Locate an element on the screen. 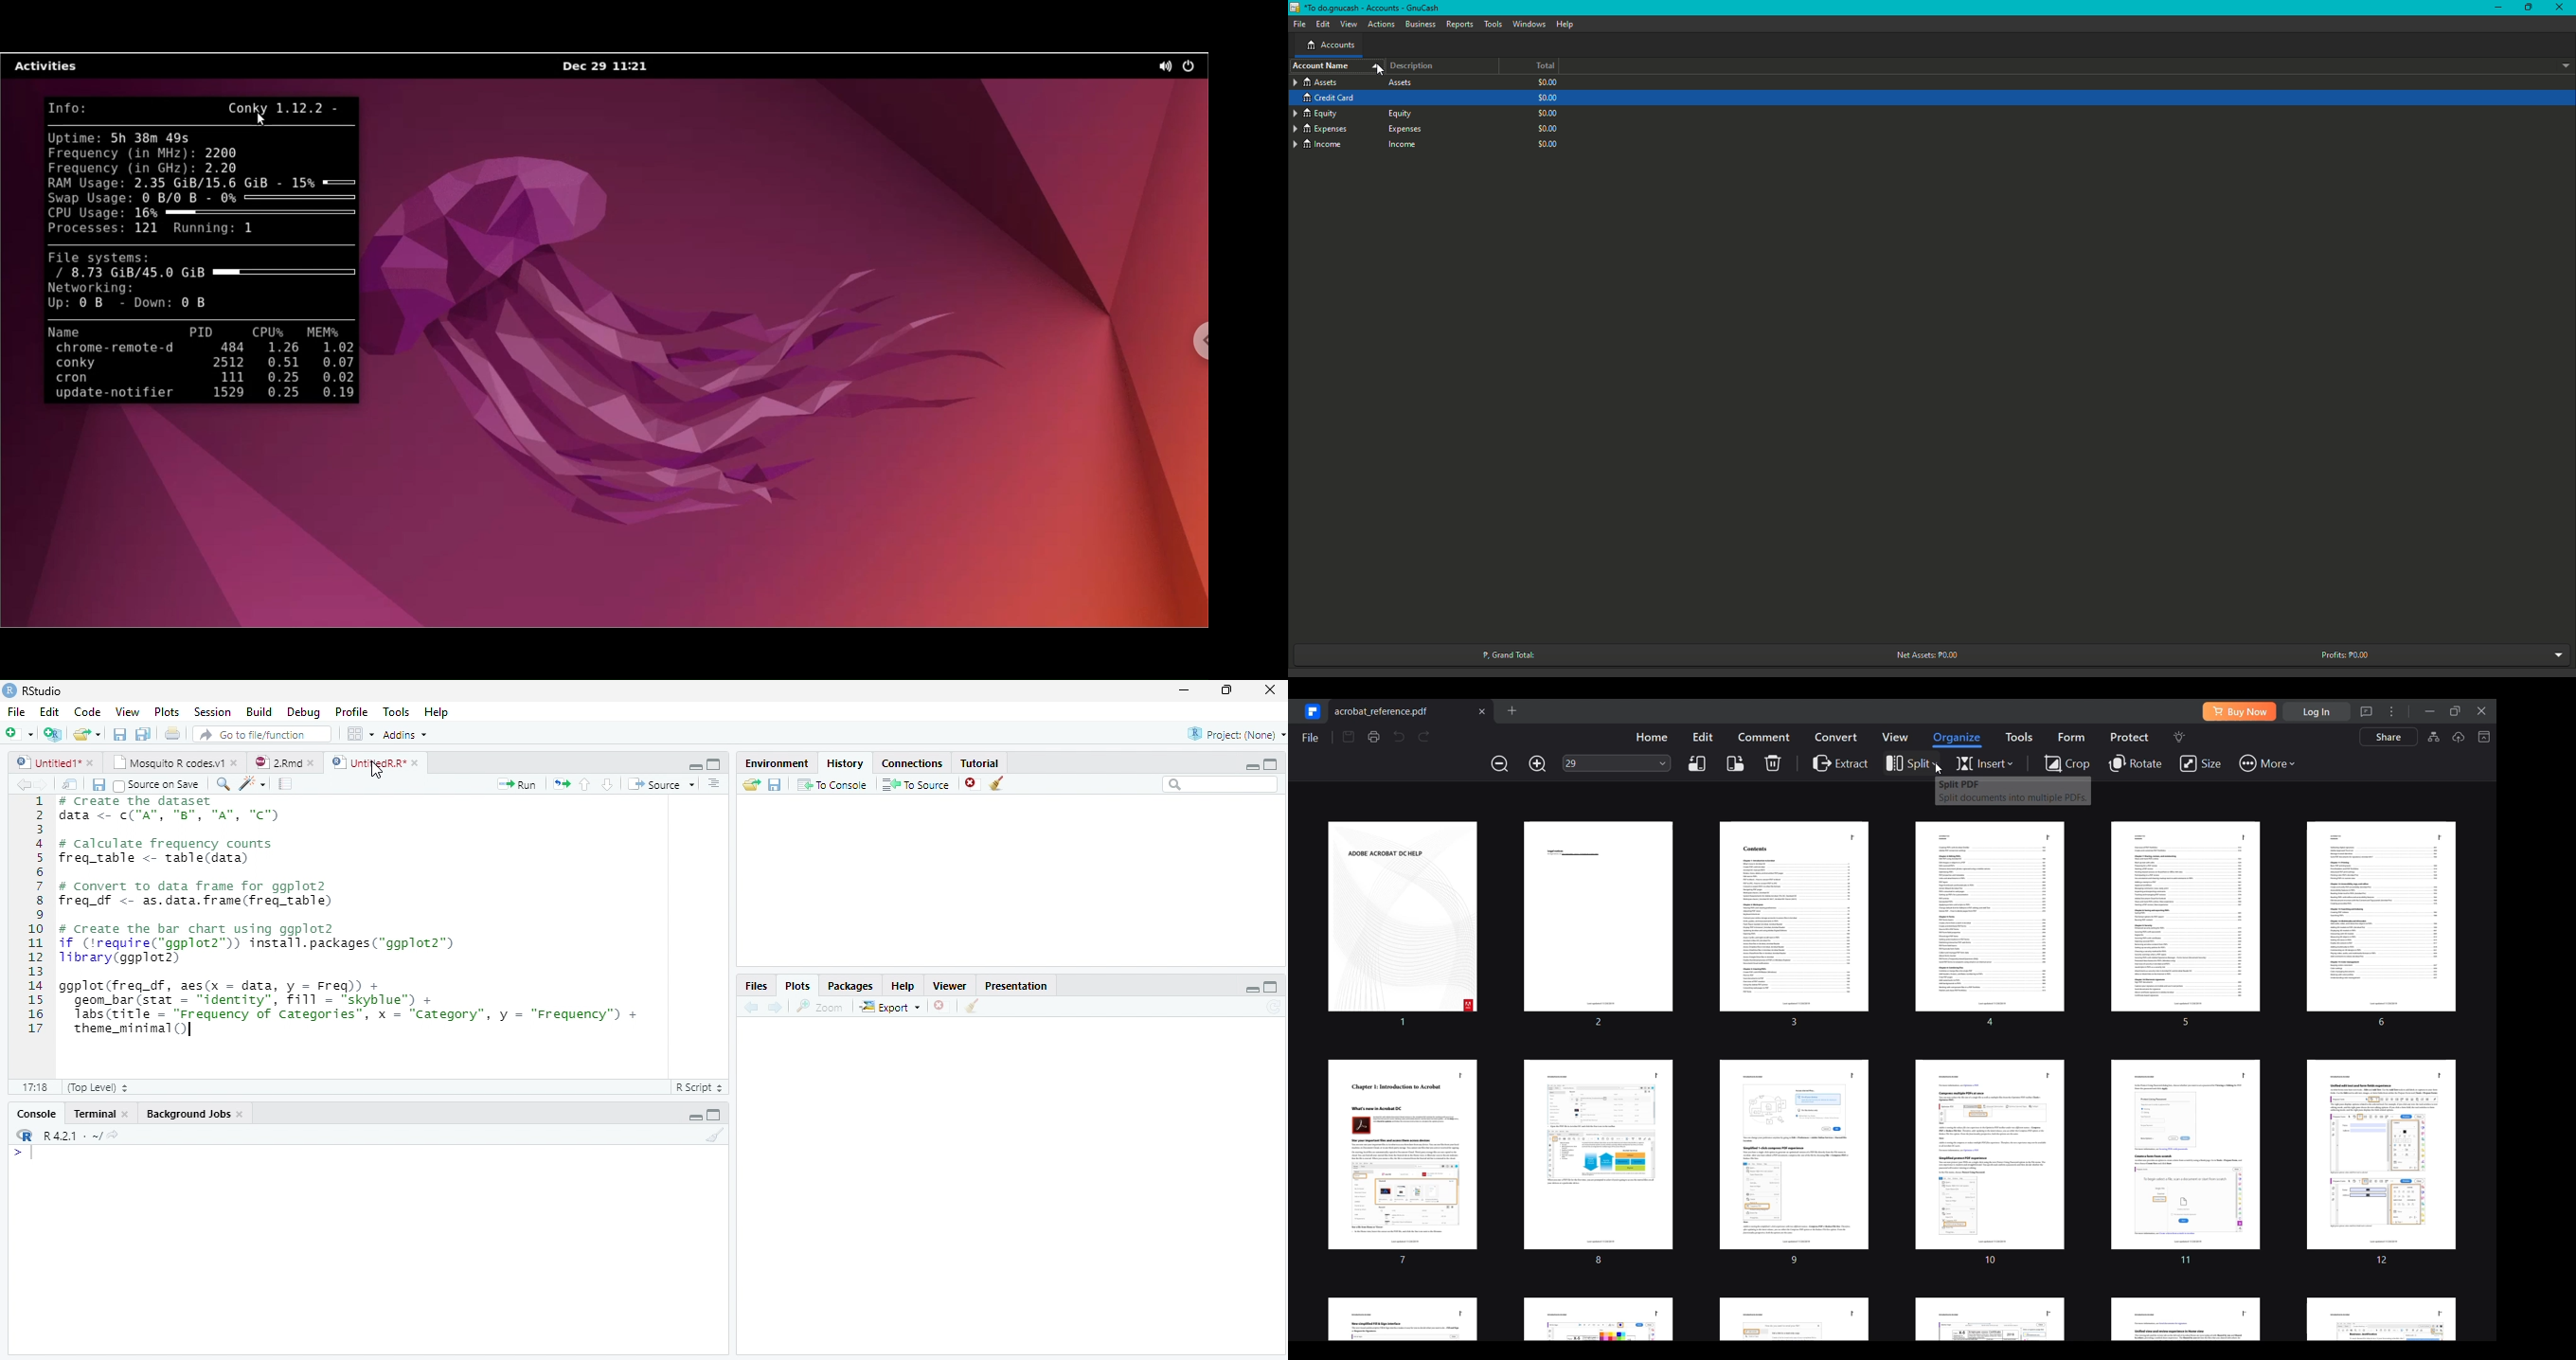 The width and height of the screenshot is (2576, 1372). Go to the previous section is located at coordinates (584, 783).